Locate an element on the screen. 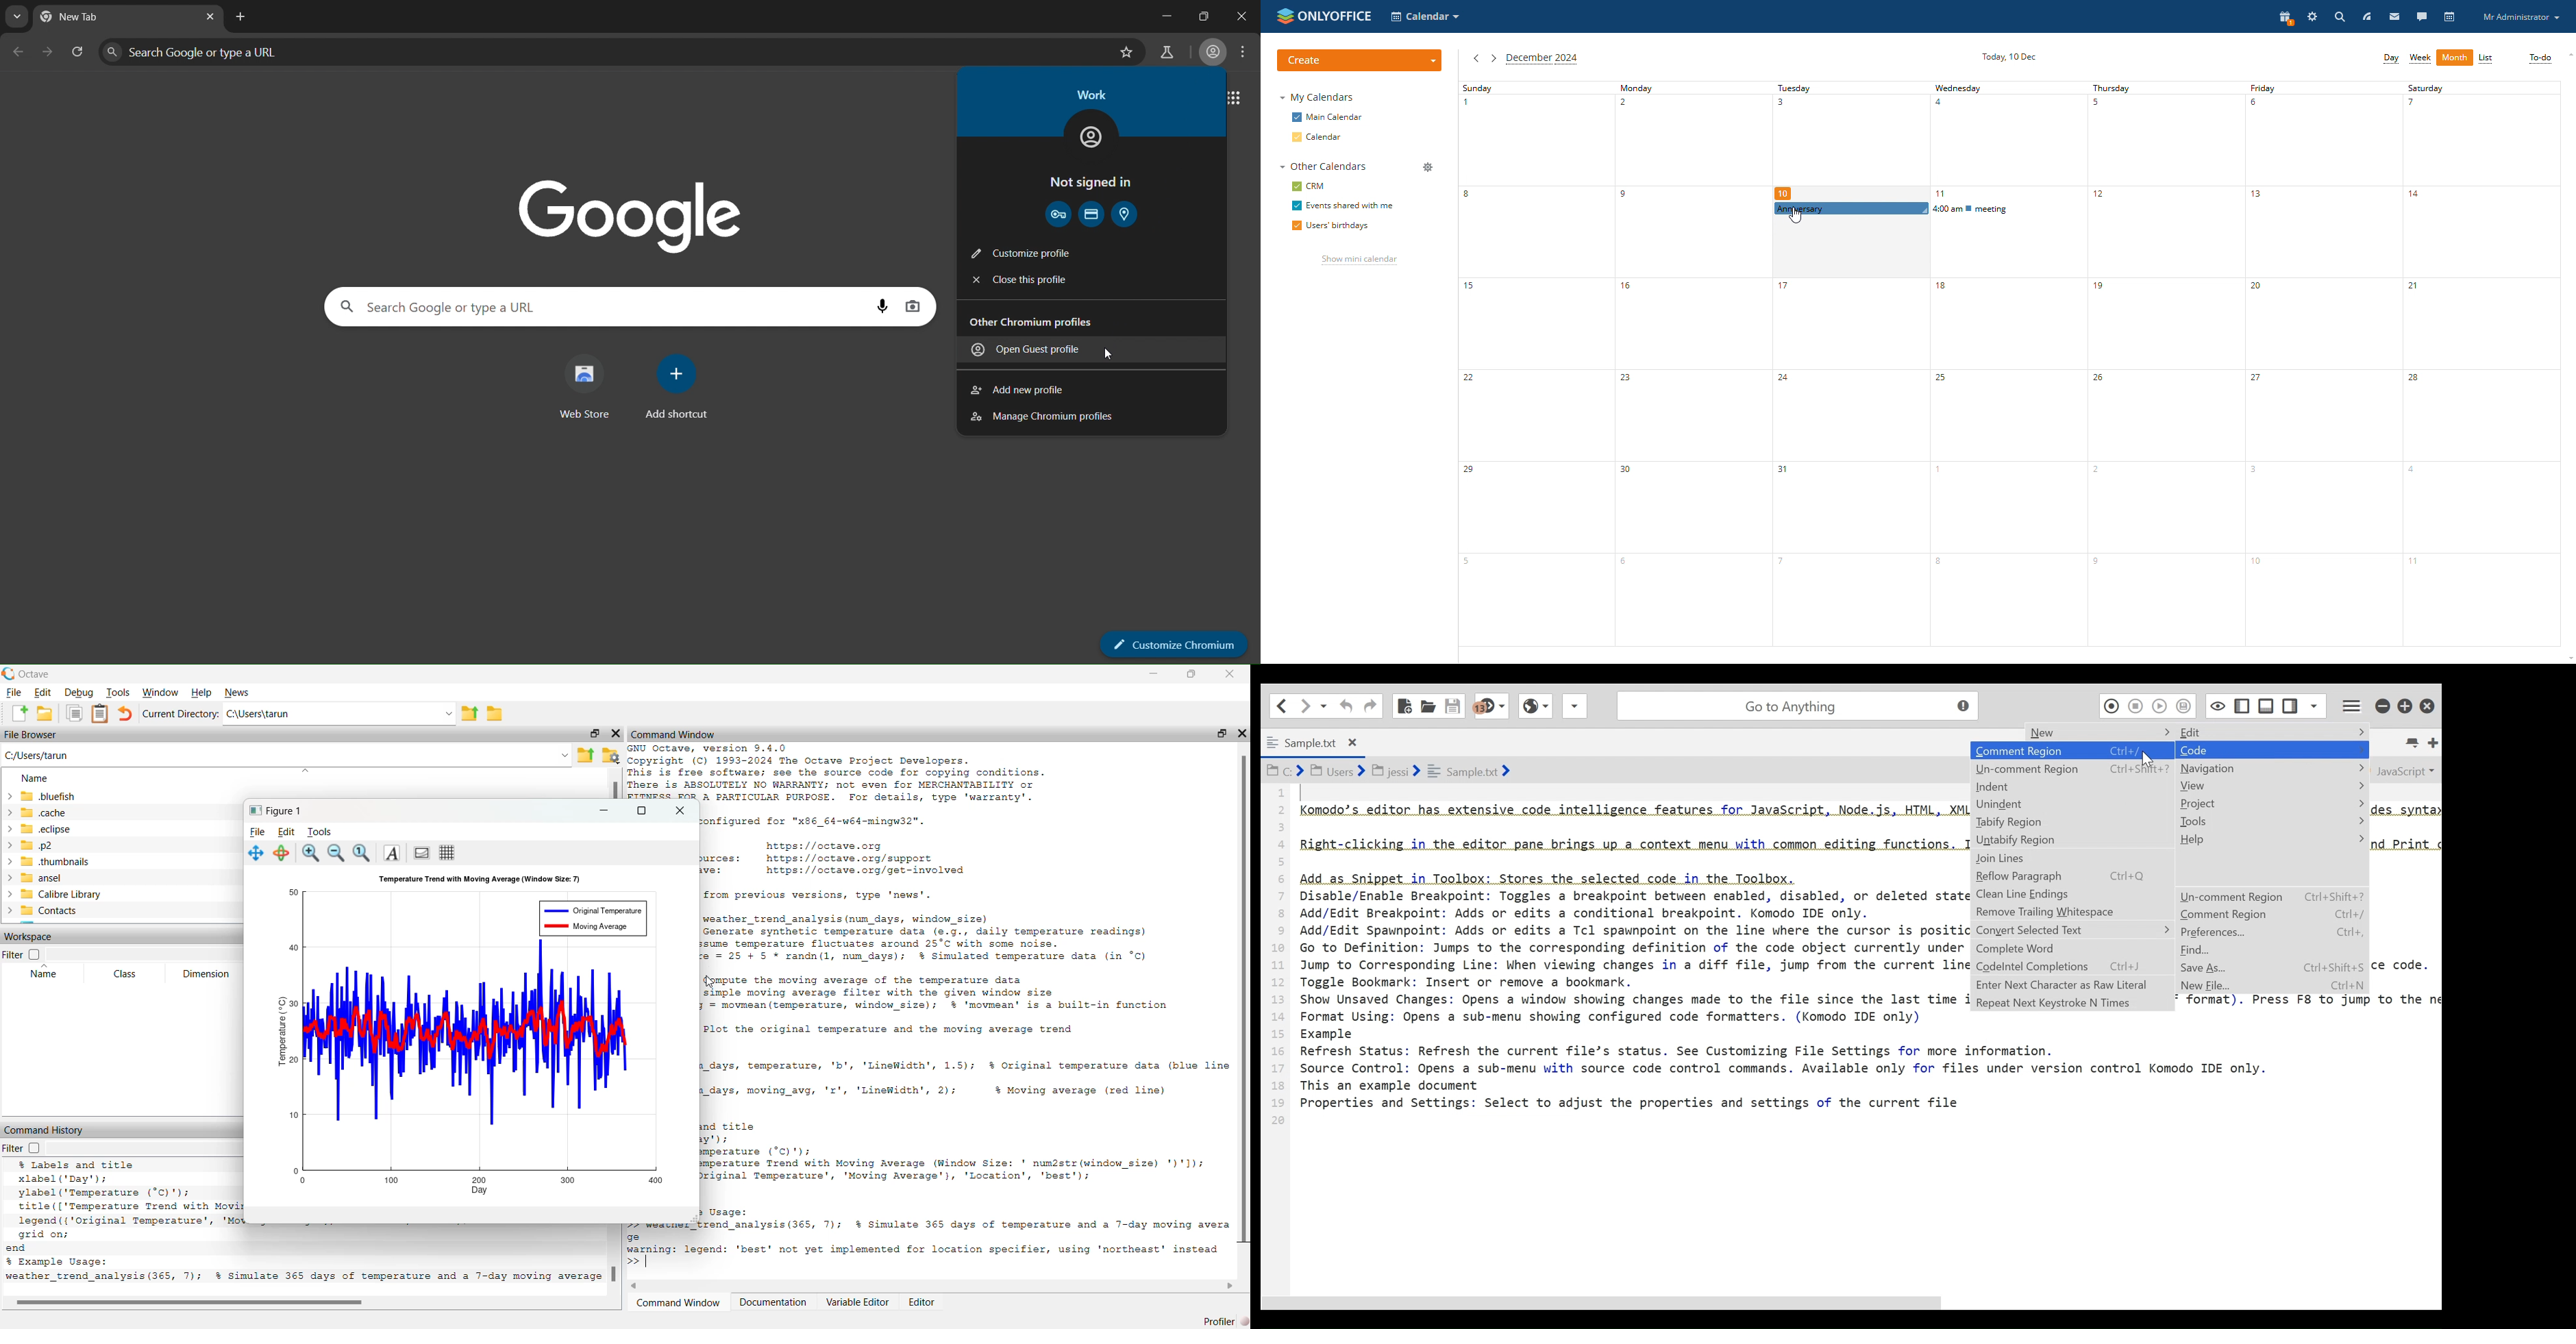 Image resolution: width=2576 pixels, height=1344 pixels. Maximize is located at coordinates (1223, 732).